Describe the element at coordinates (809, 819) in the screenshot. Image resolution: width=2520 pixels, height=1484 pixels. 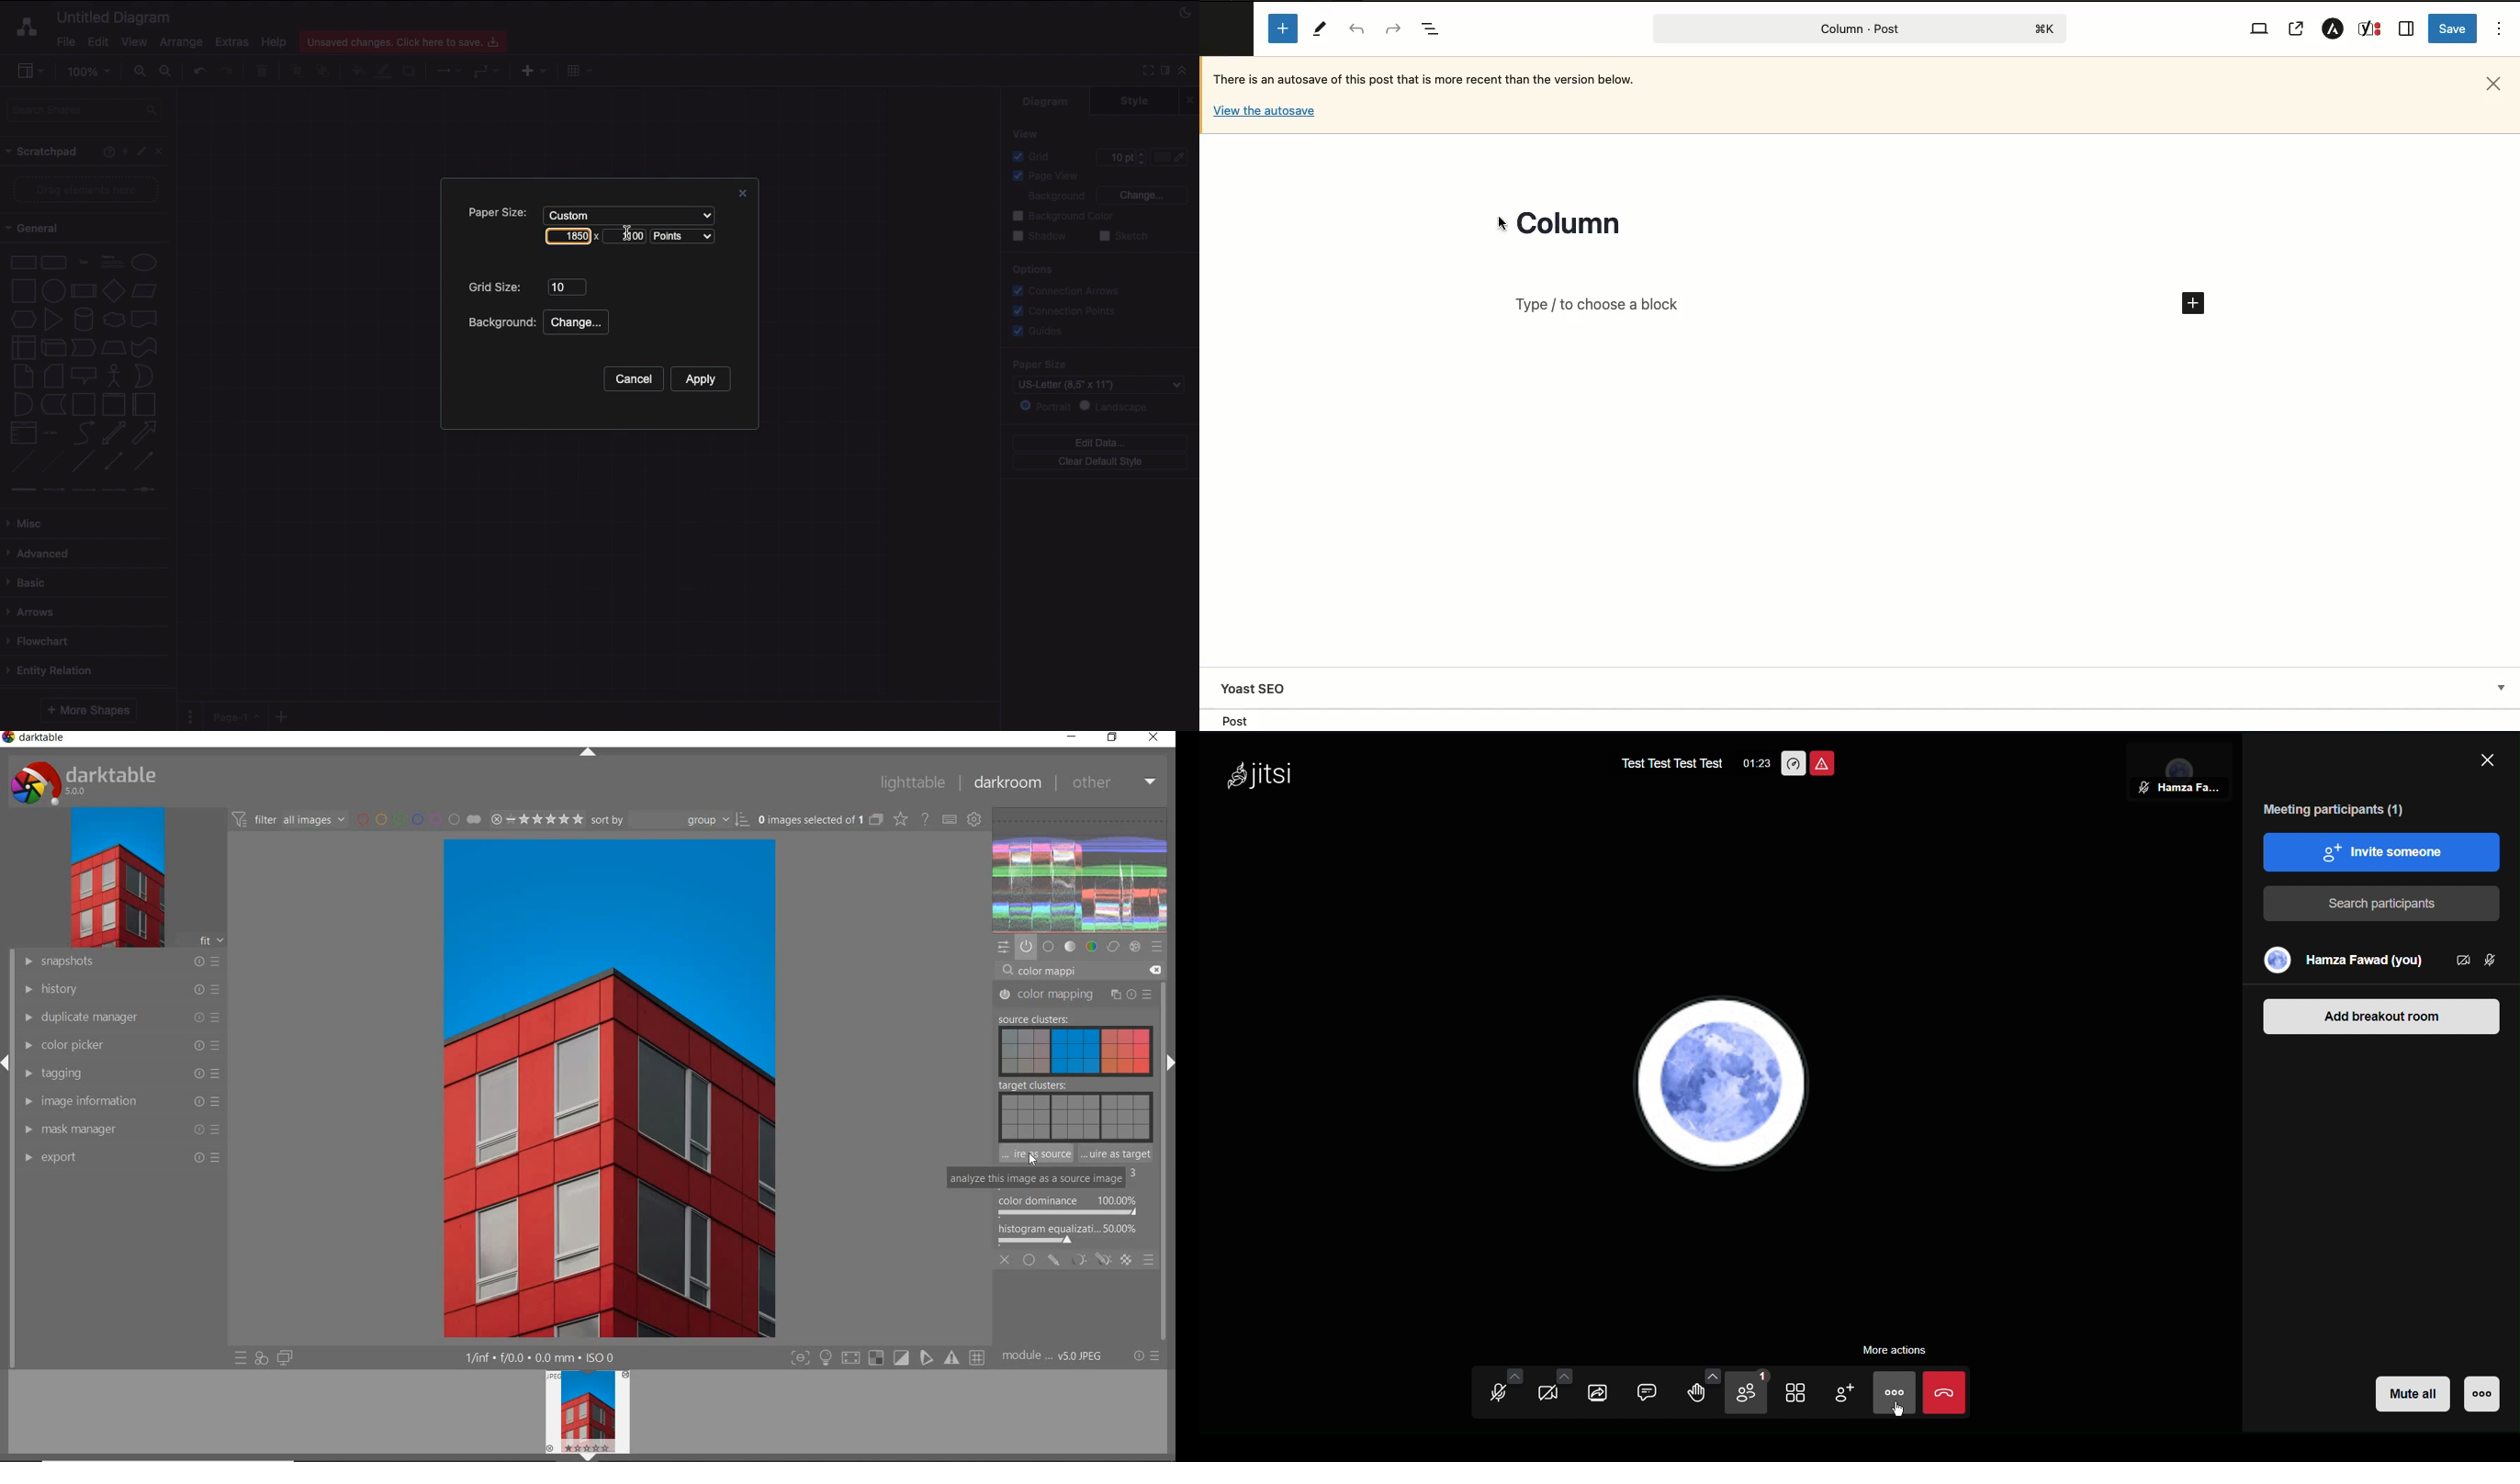
I see `selected images` at that location.